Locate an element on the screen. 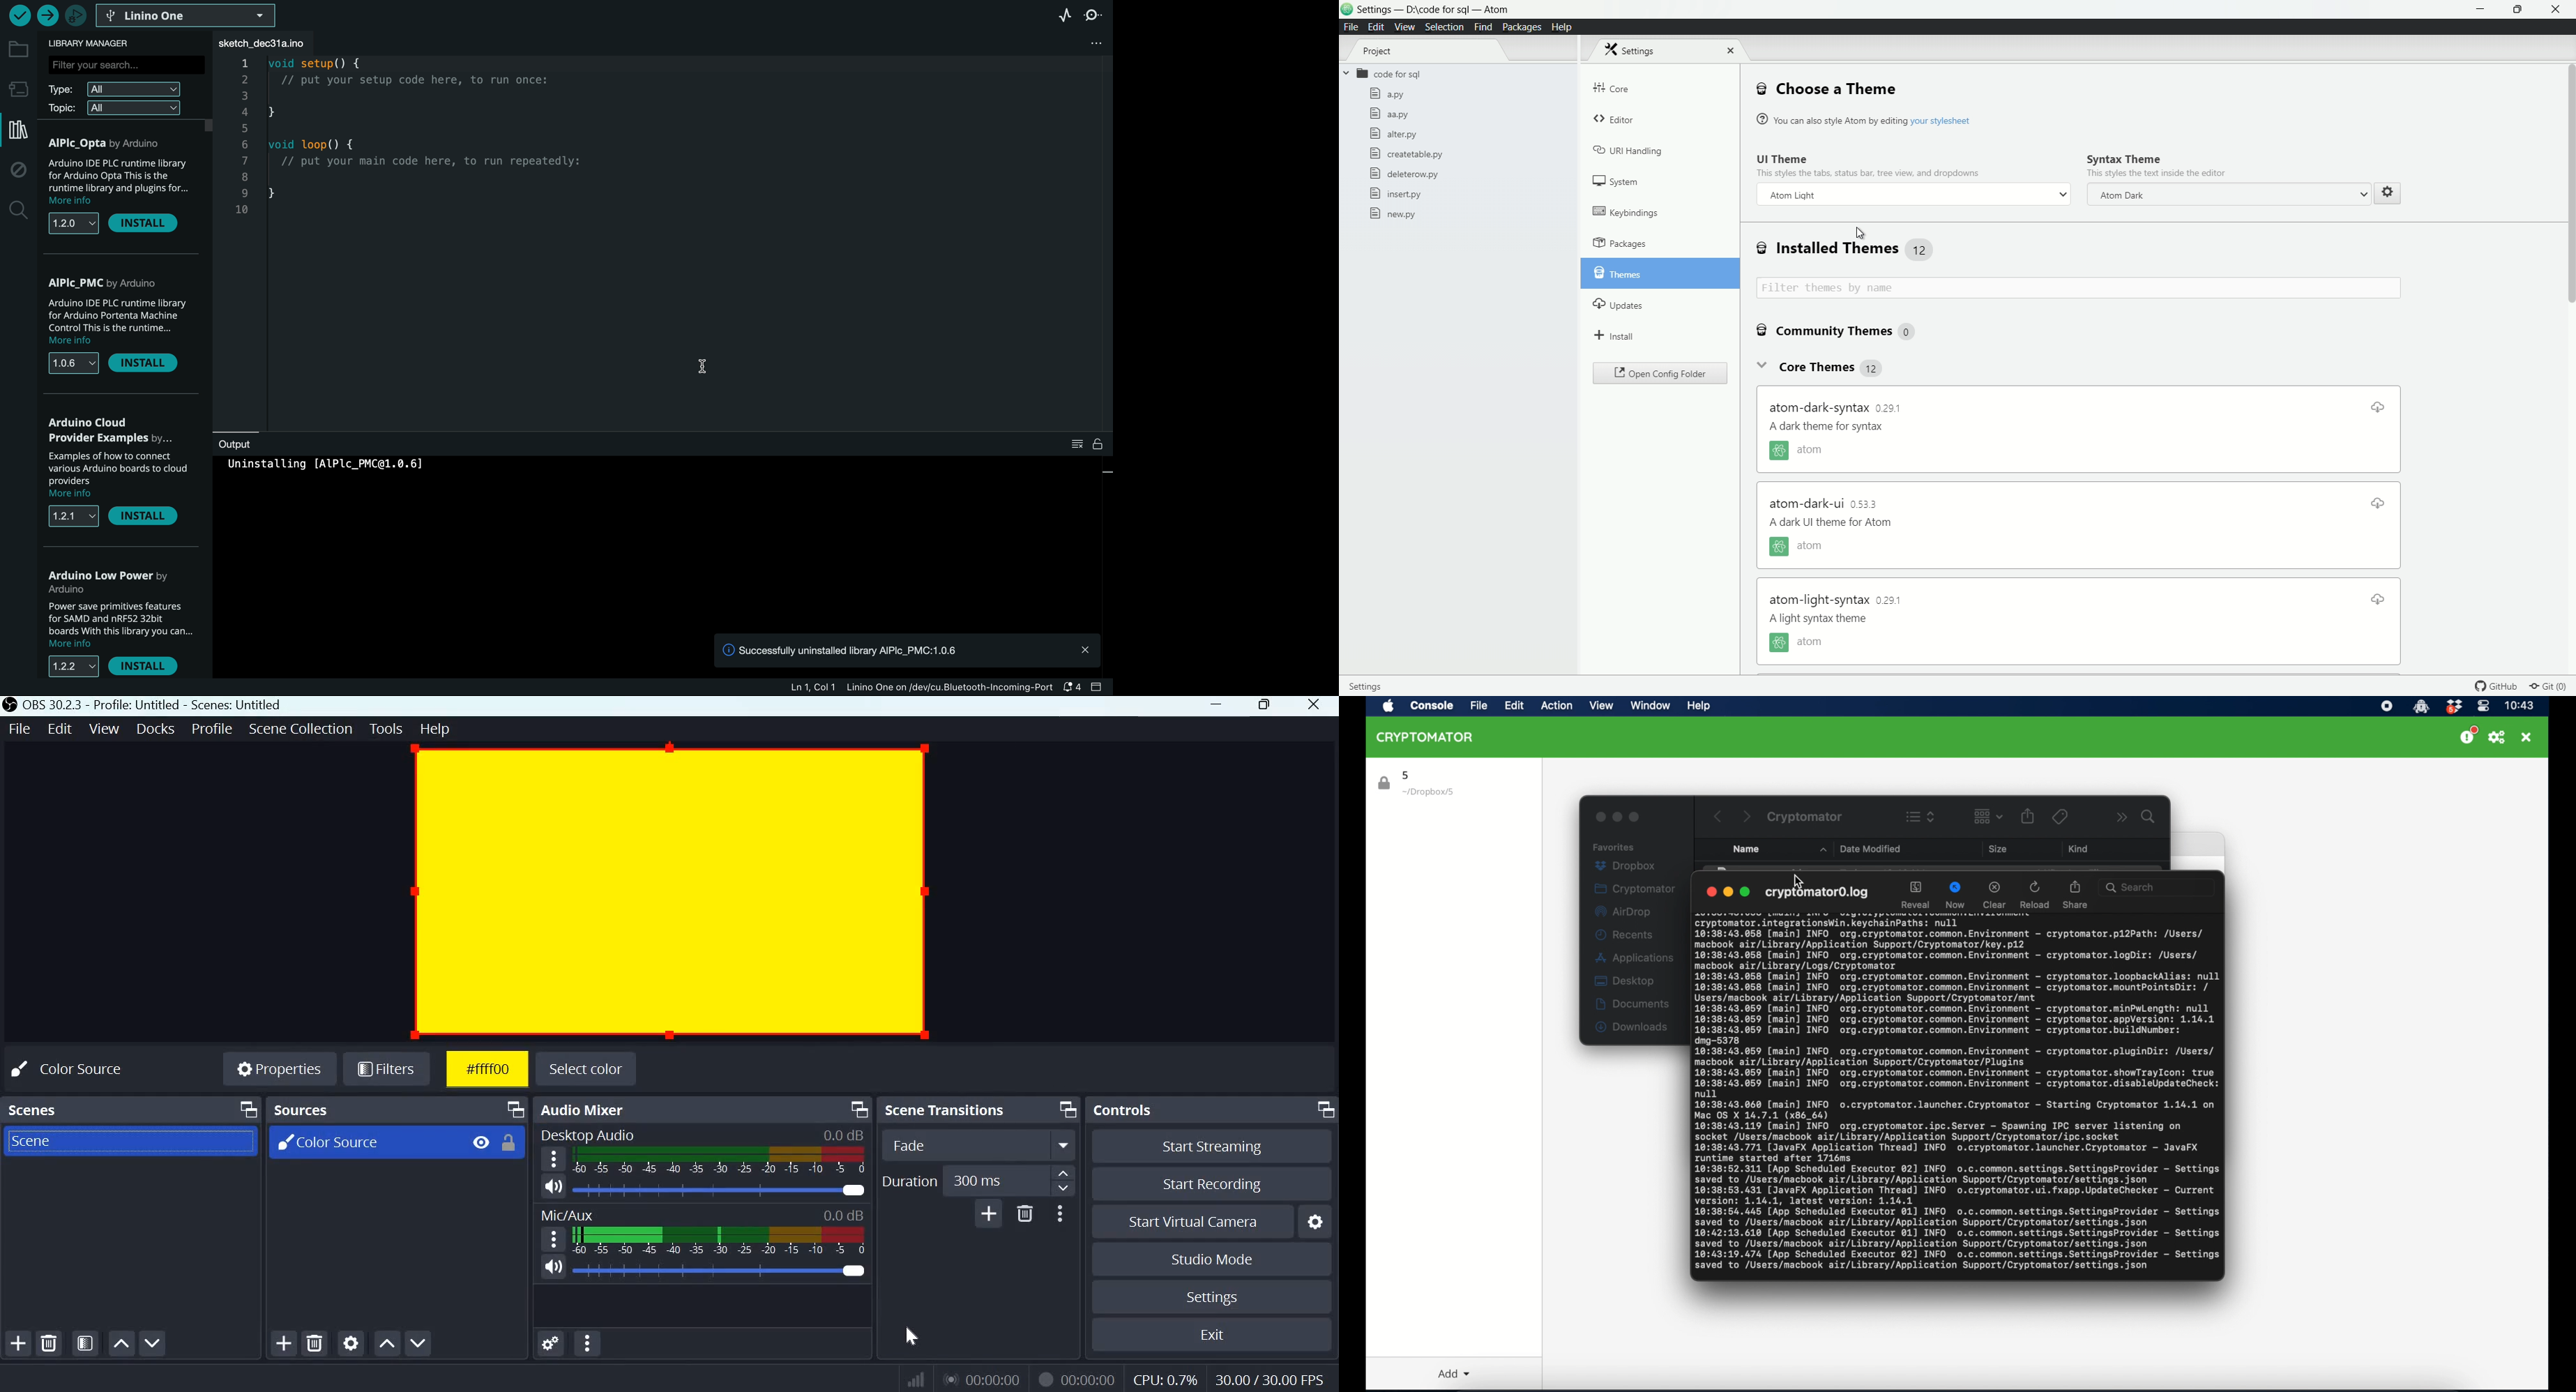 The height and width of the screenshot is (1400, 2576). Live Duration Timer is located at coordinates (984, 1379).